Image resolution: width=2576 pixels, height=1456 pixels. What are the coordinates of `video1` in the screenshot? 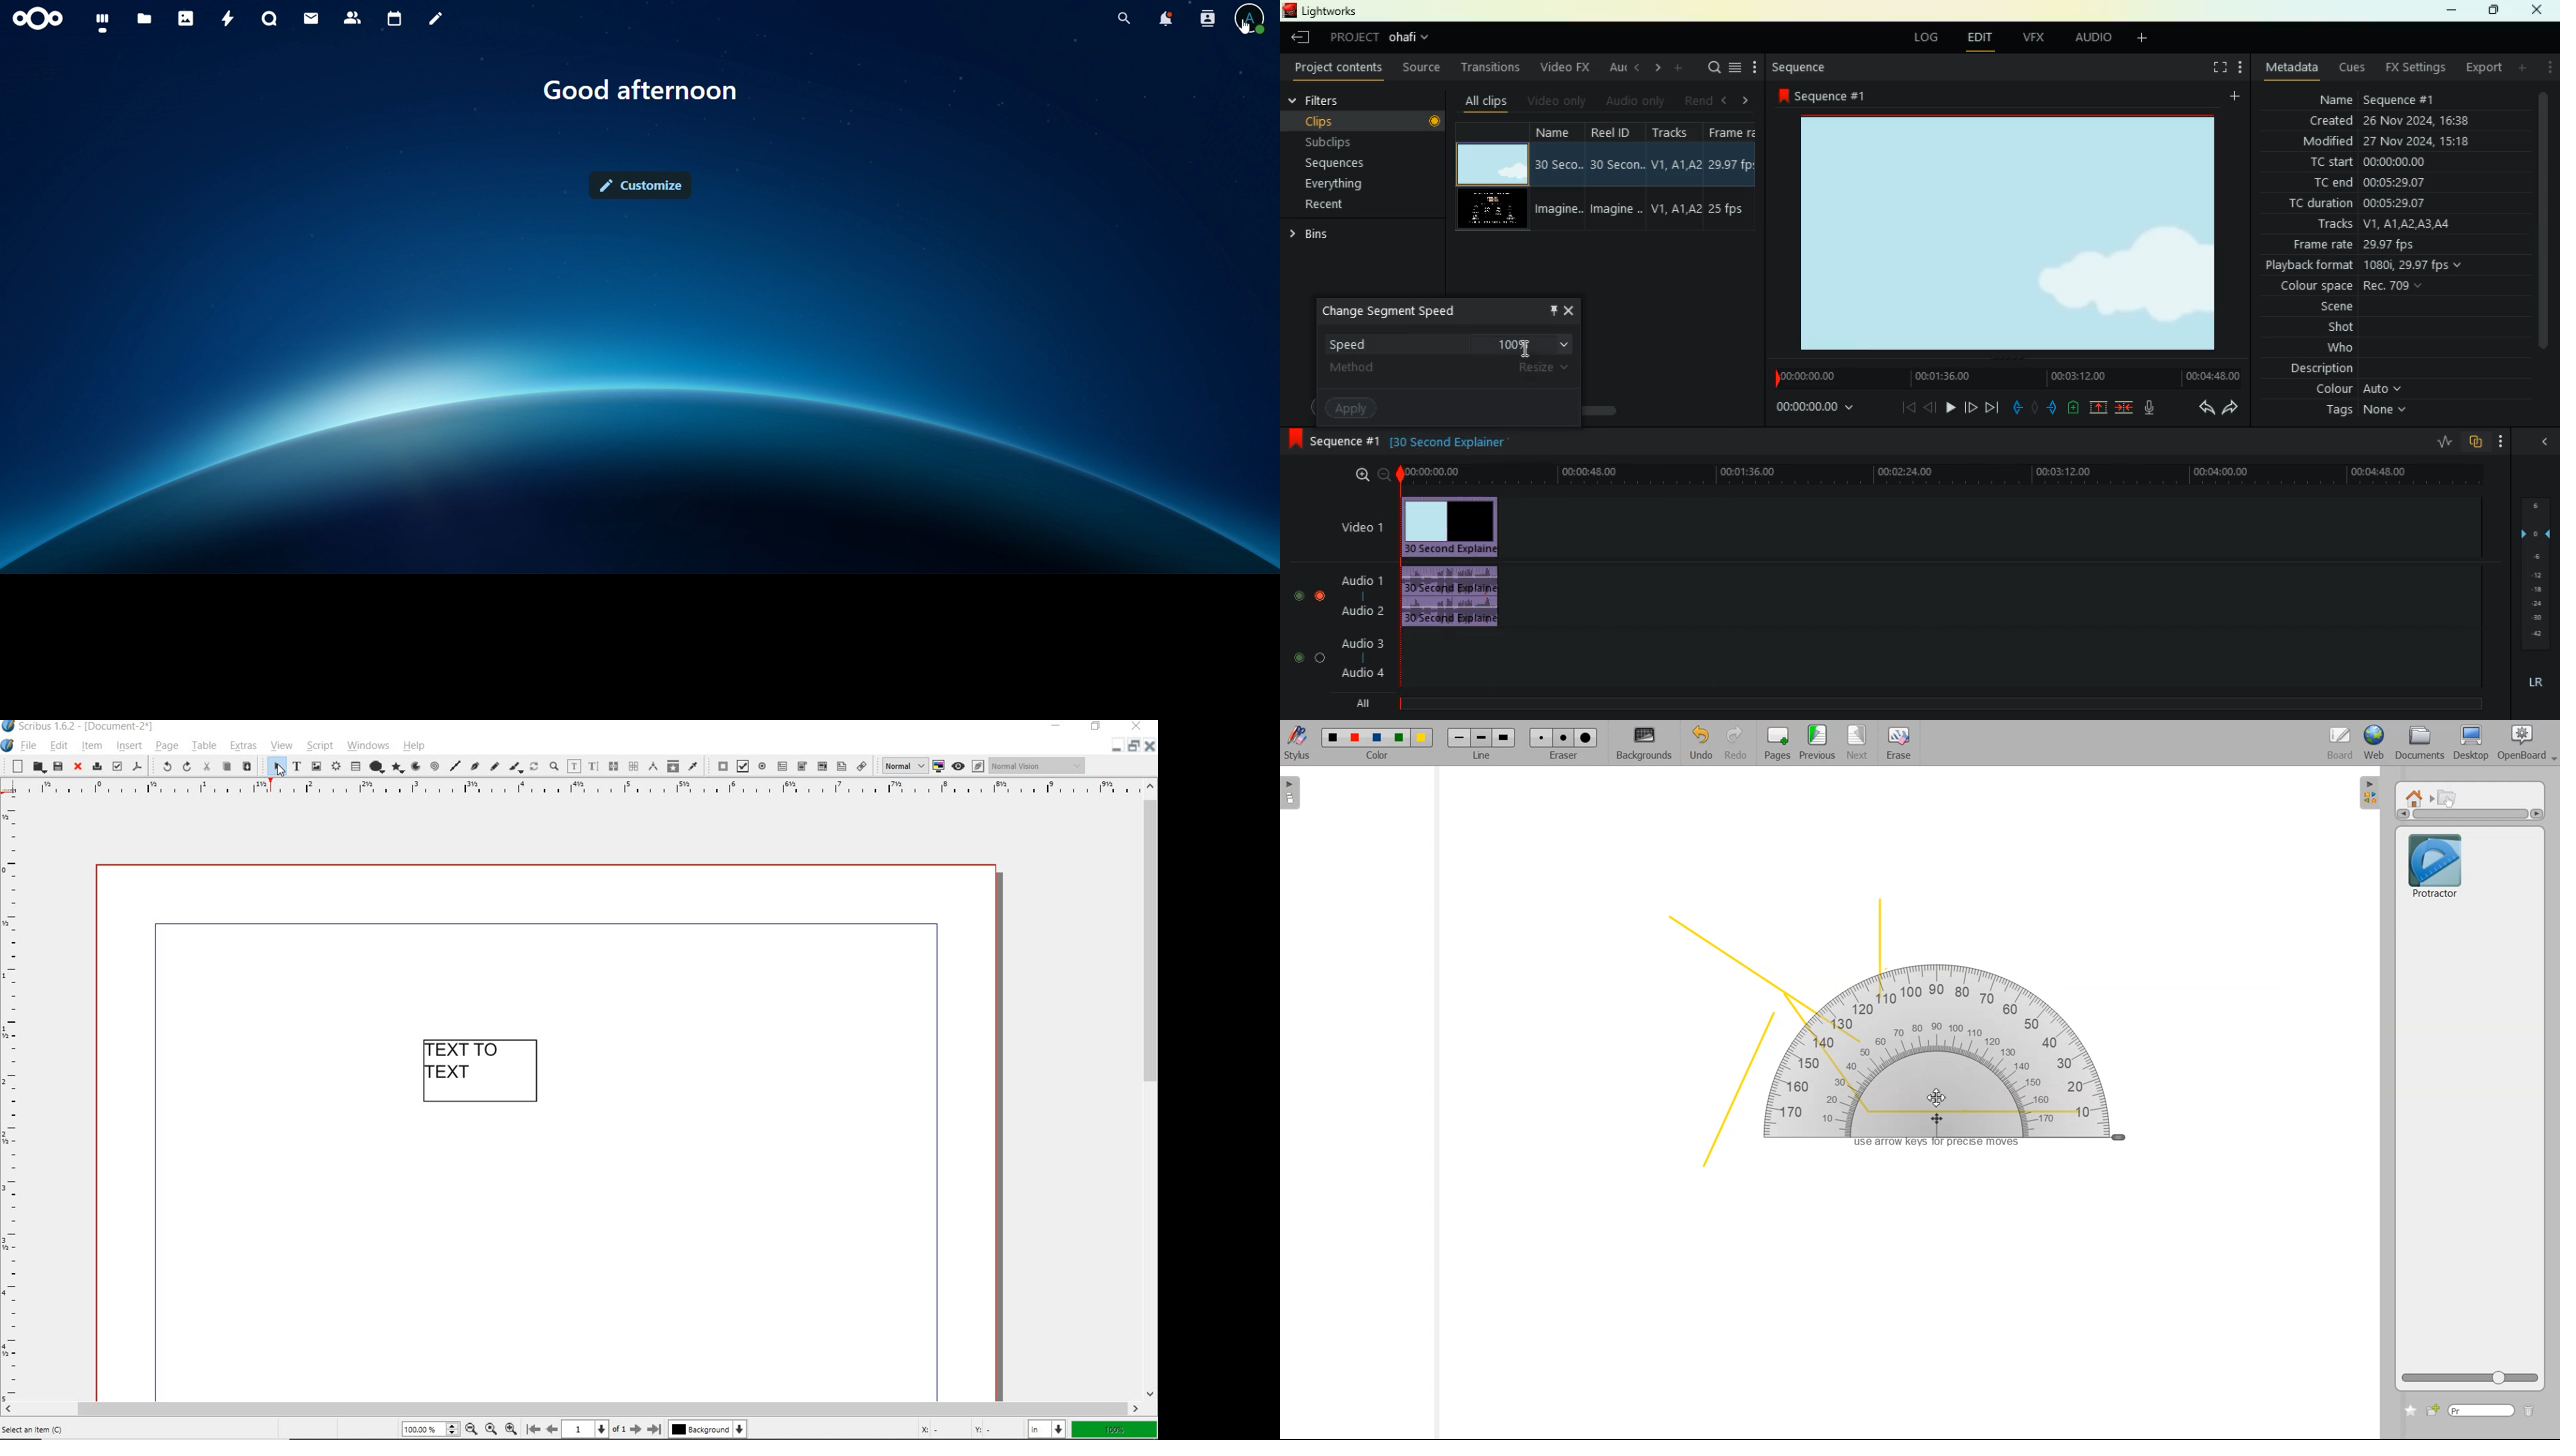 It's located at (1358, 526).